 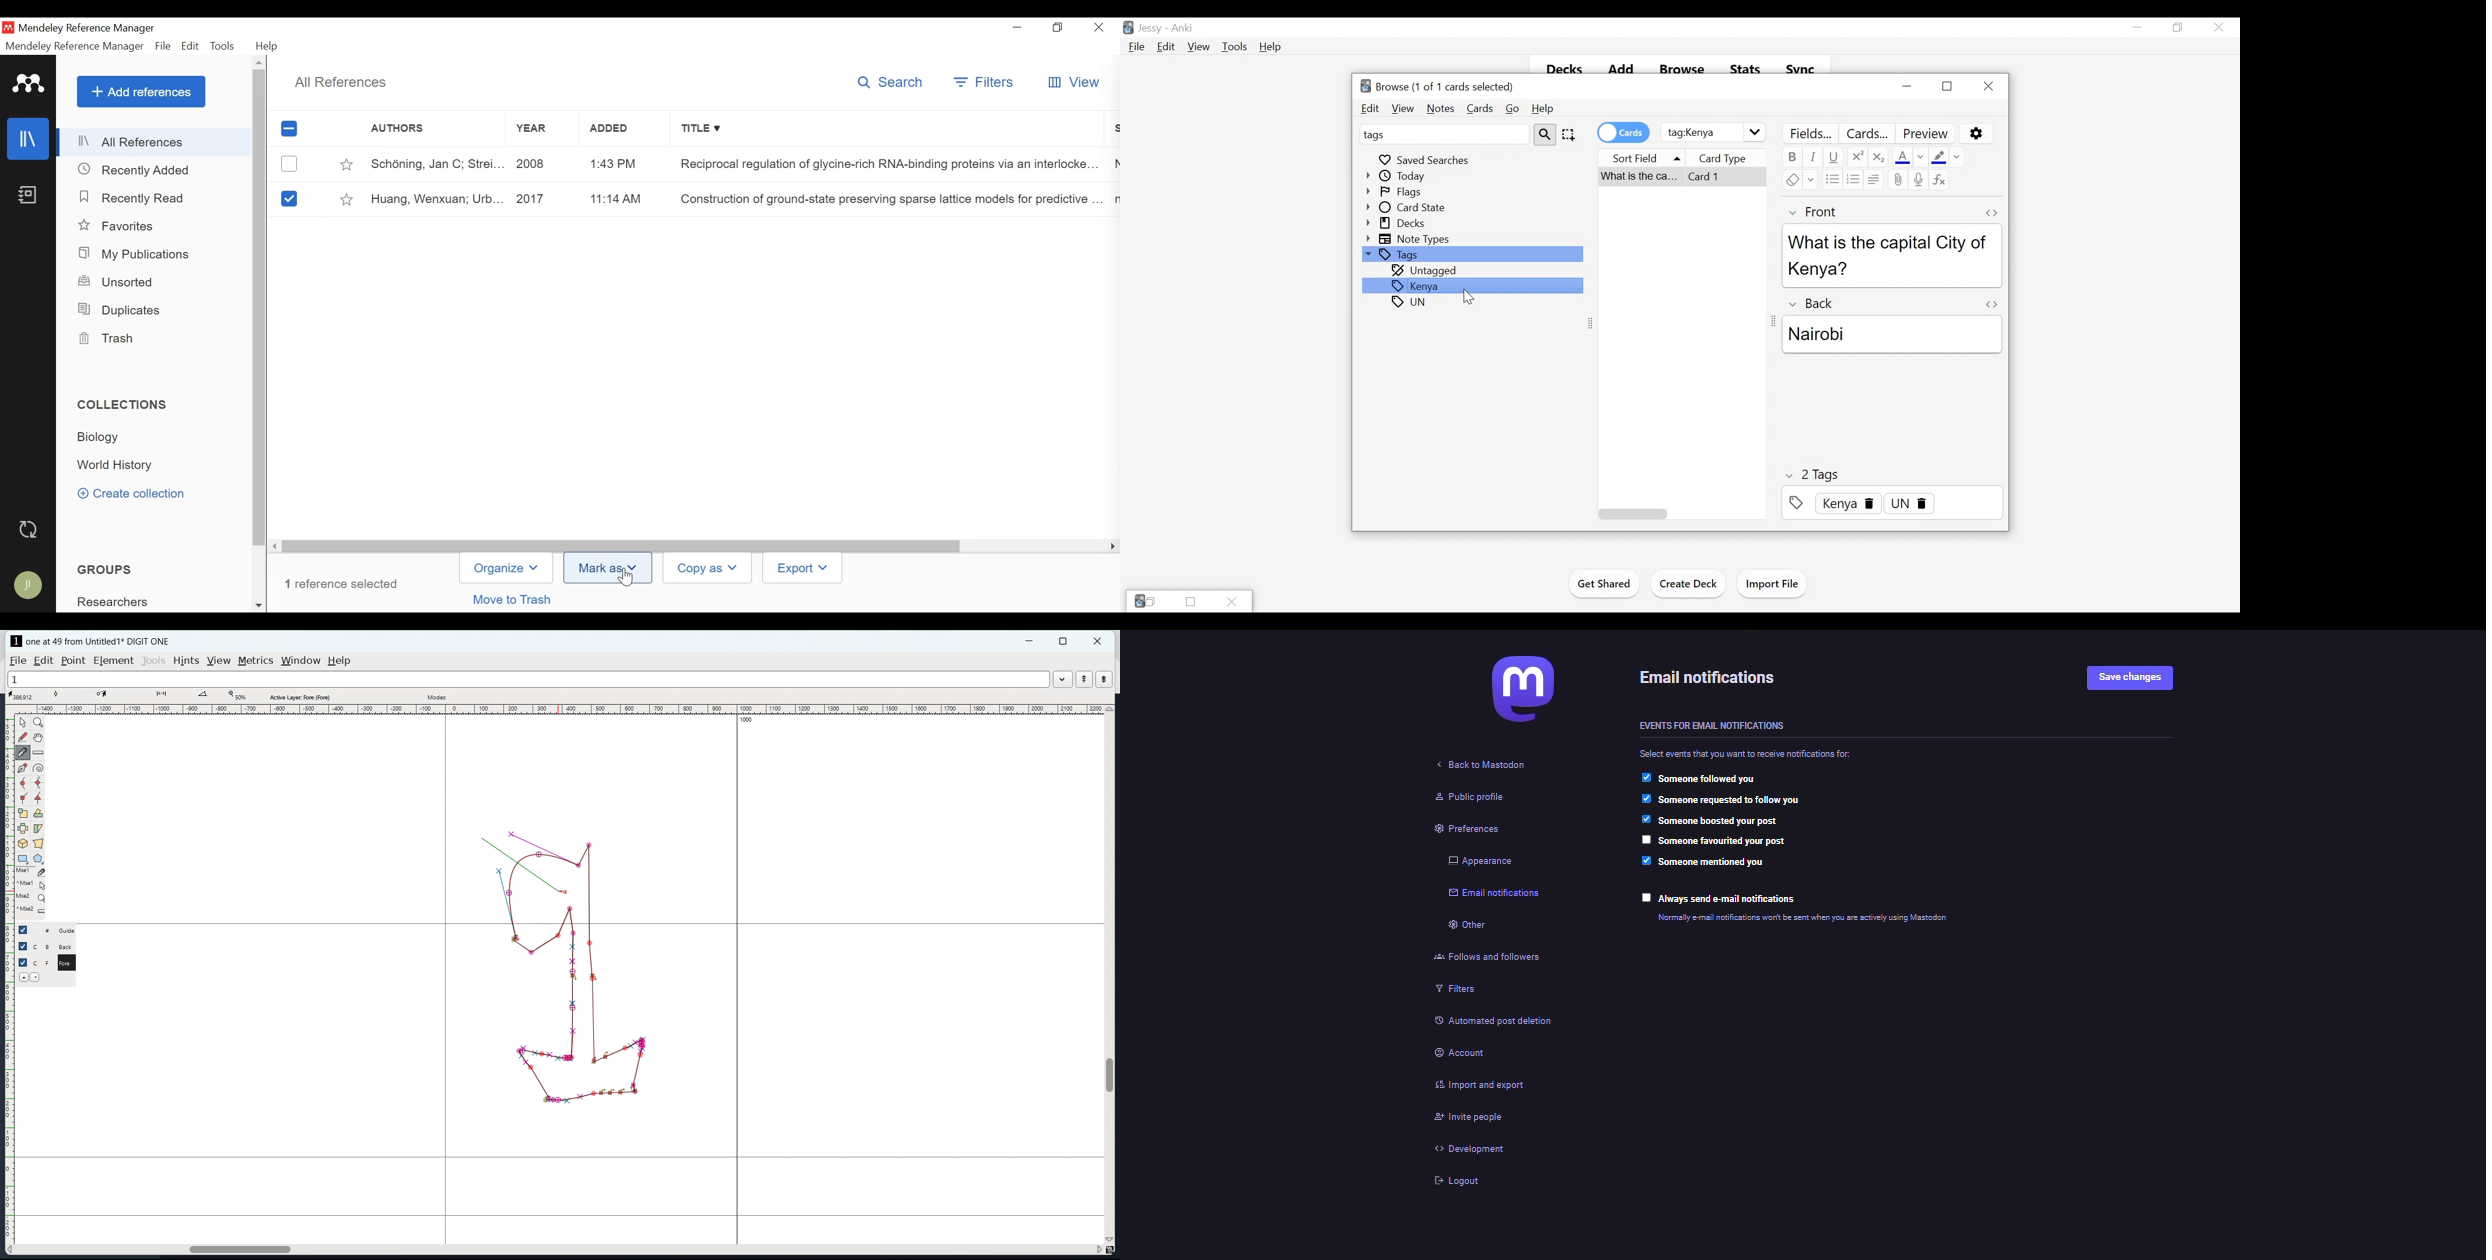 I want to click on Duplicates, so click(x=122, y=310).